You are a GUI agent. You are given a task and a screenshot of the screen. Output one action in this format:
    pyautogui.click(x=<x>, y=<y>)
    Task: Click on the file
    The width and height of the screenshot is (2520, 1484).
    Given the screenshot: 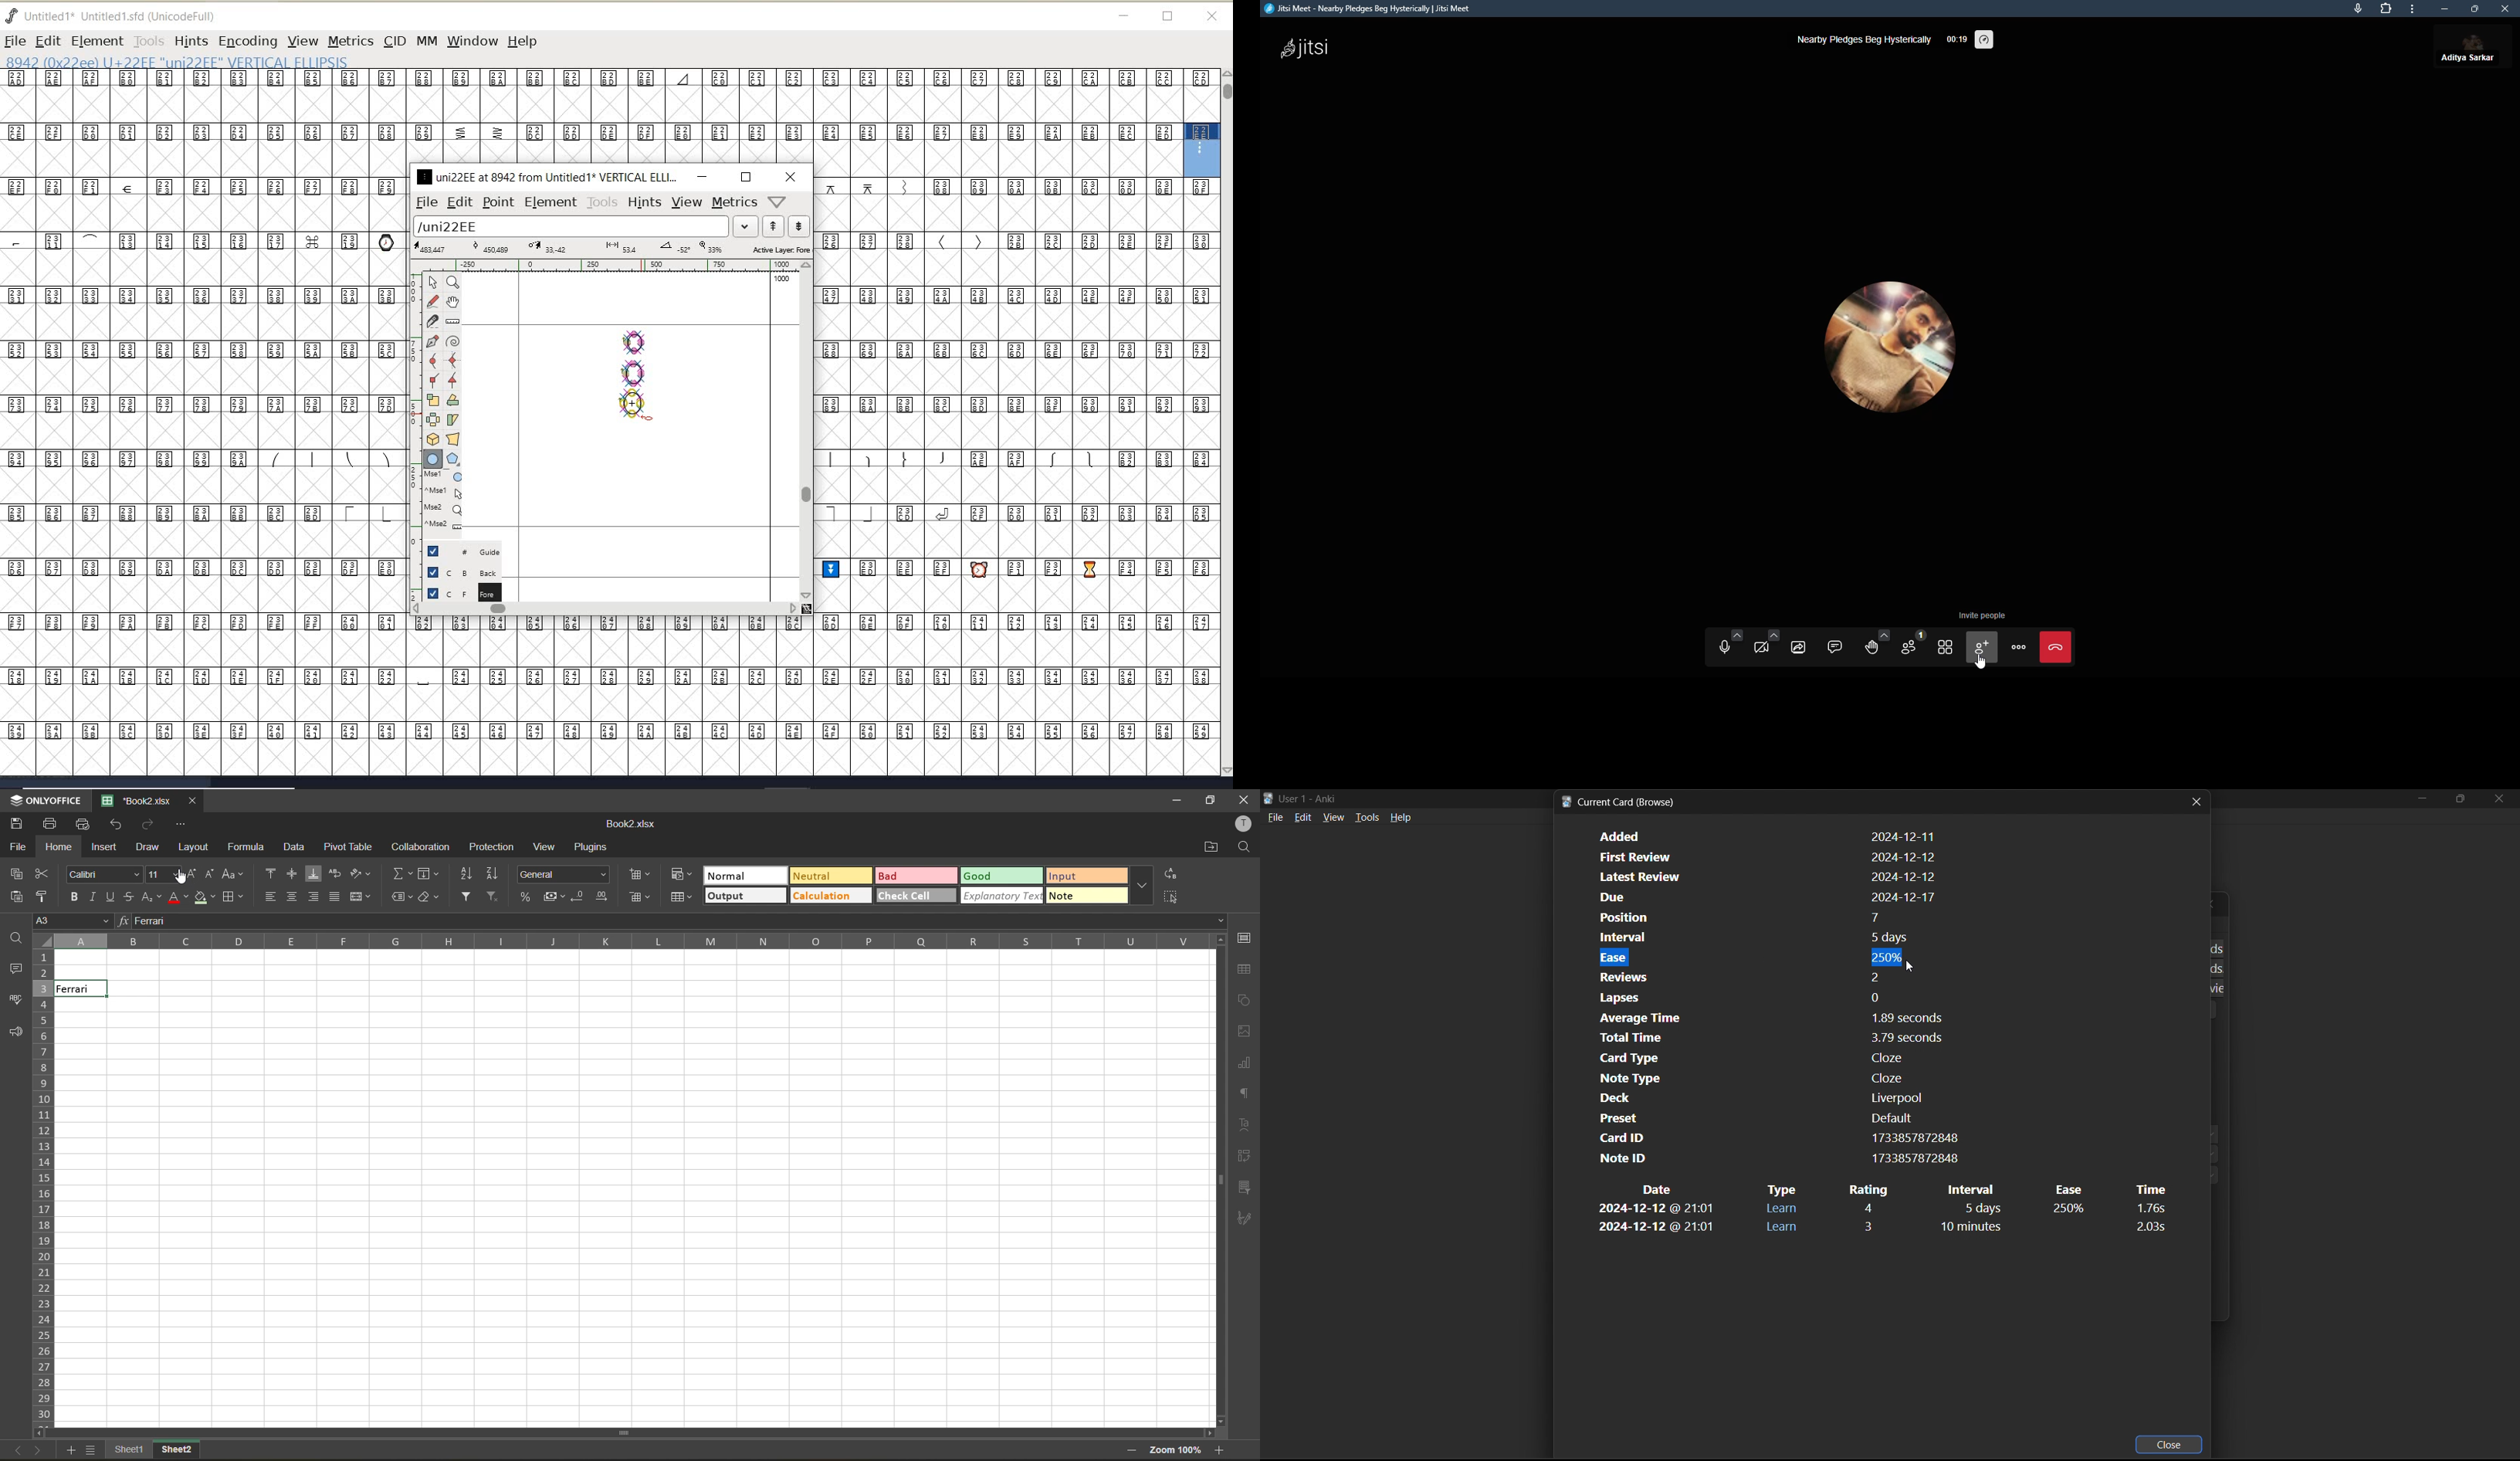 What is the action you would take?
    pyautogui.click(x=424, y=203)
    